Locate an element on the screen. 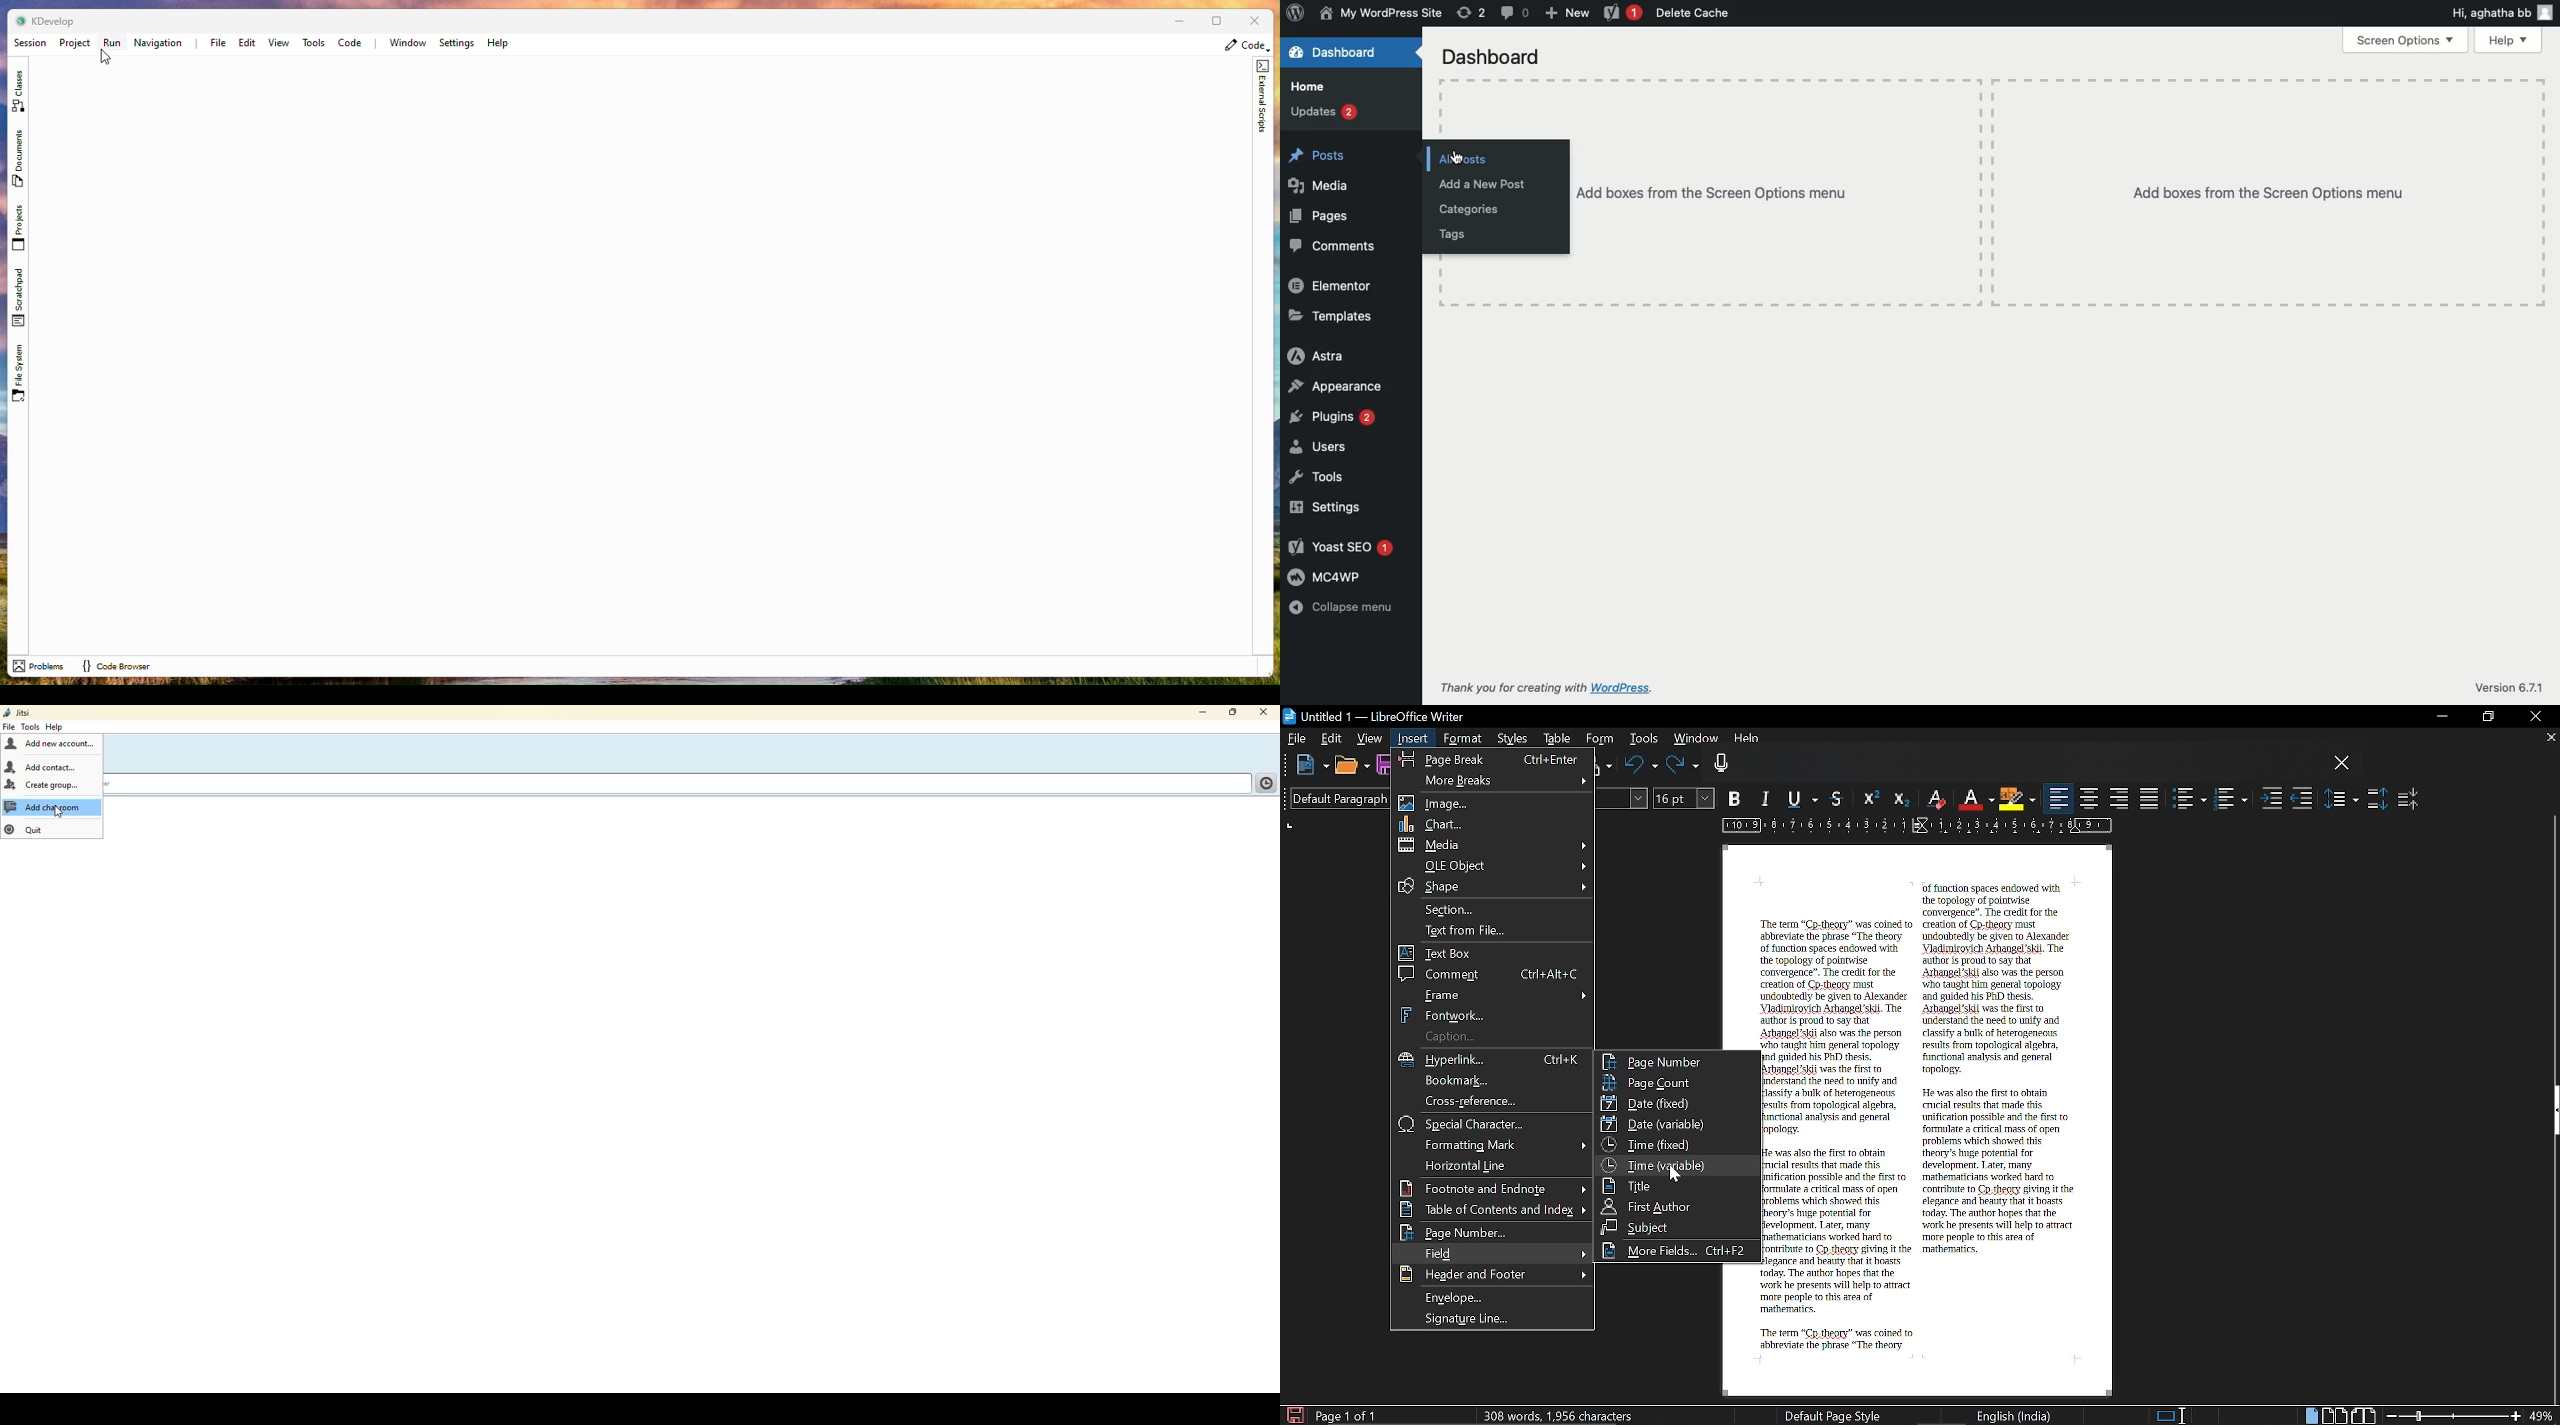  History is located at coordinates (1264, 782).